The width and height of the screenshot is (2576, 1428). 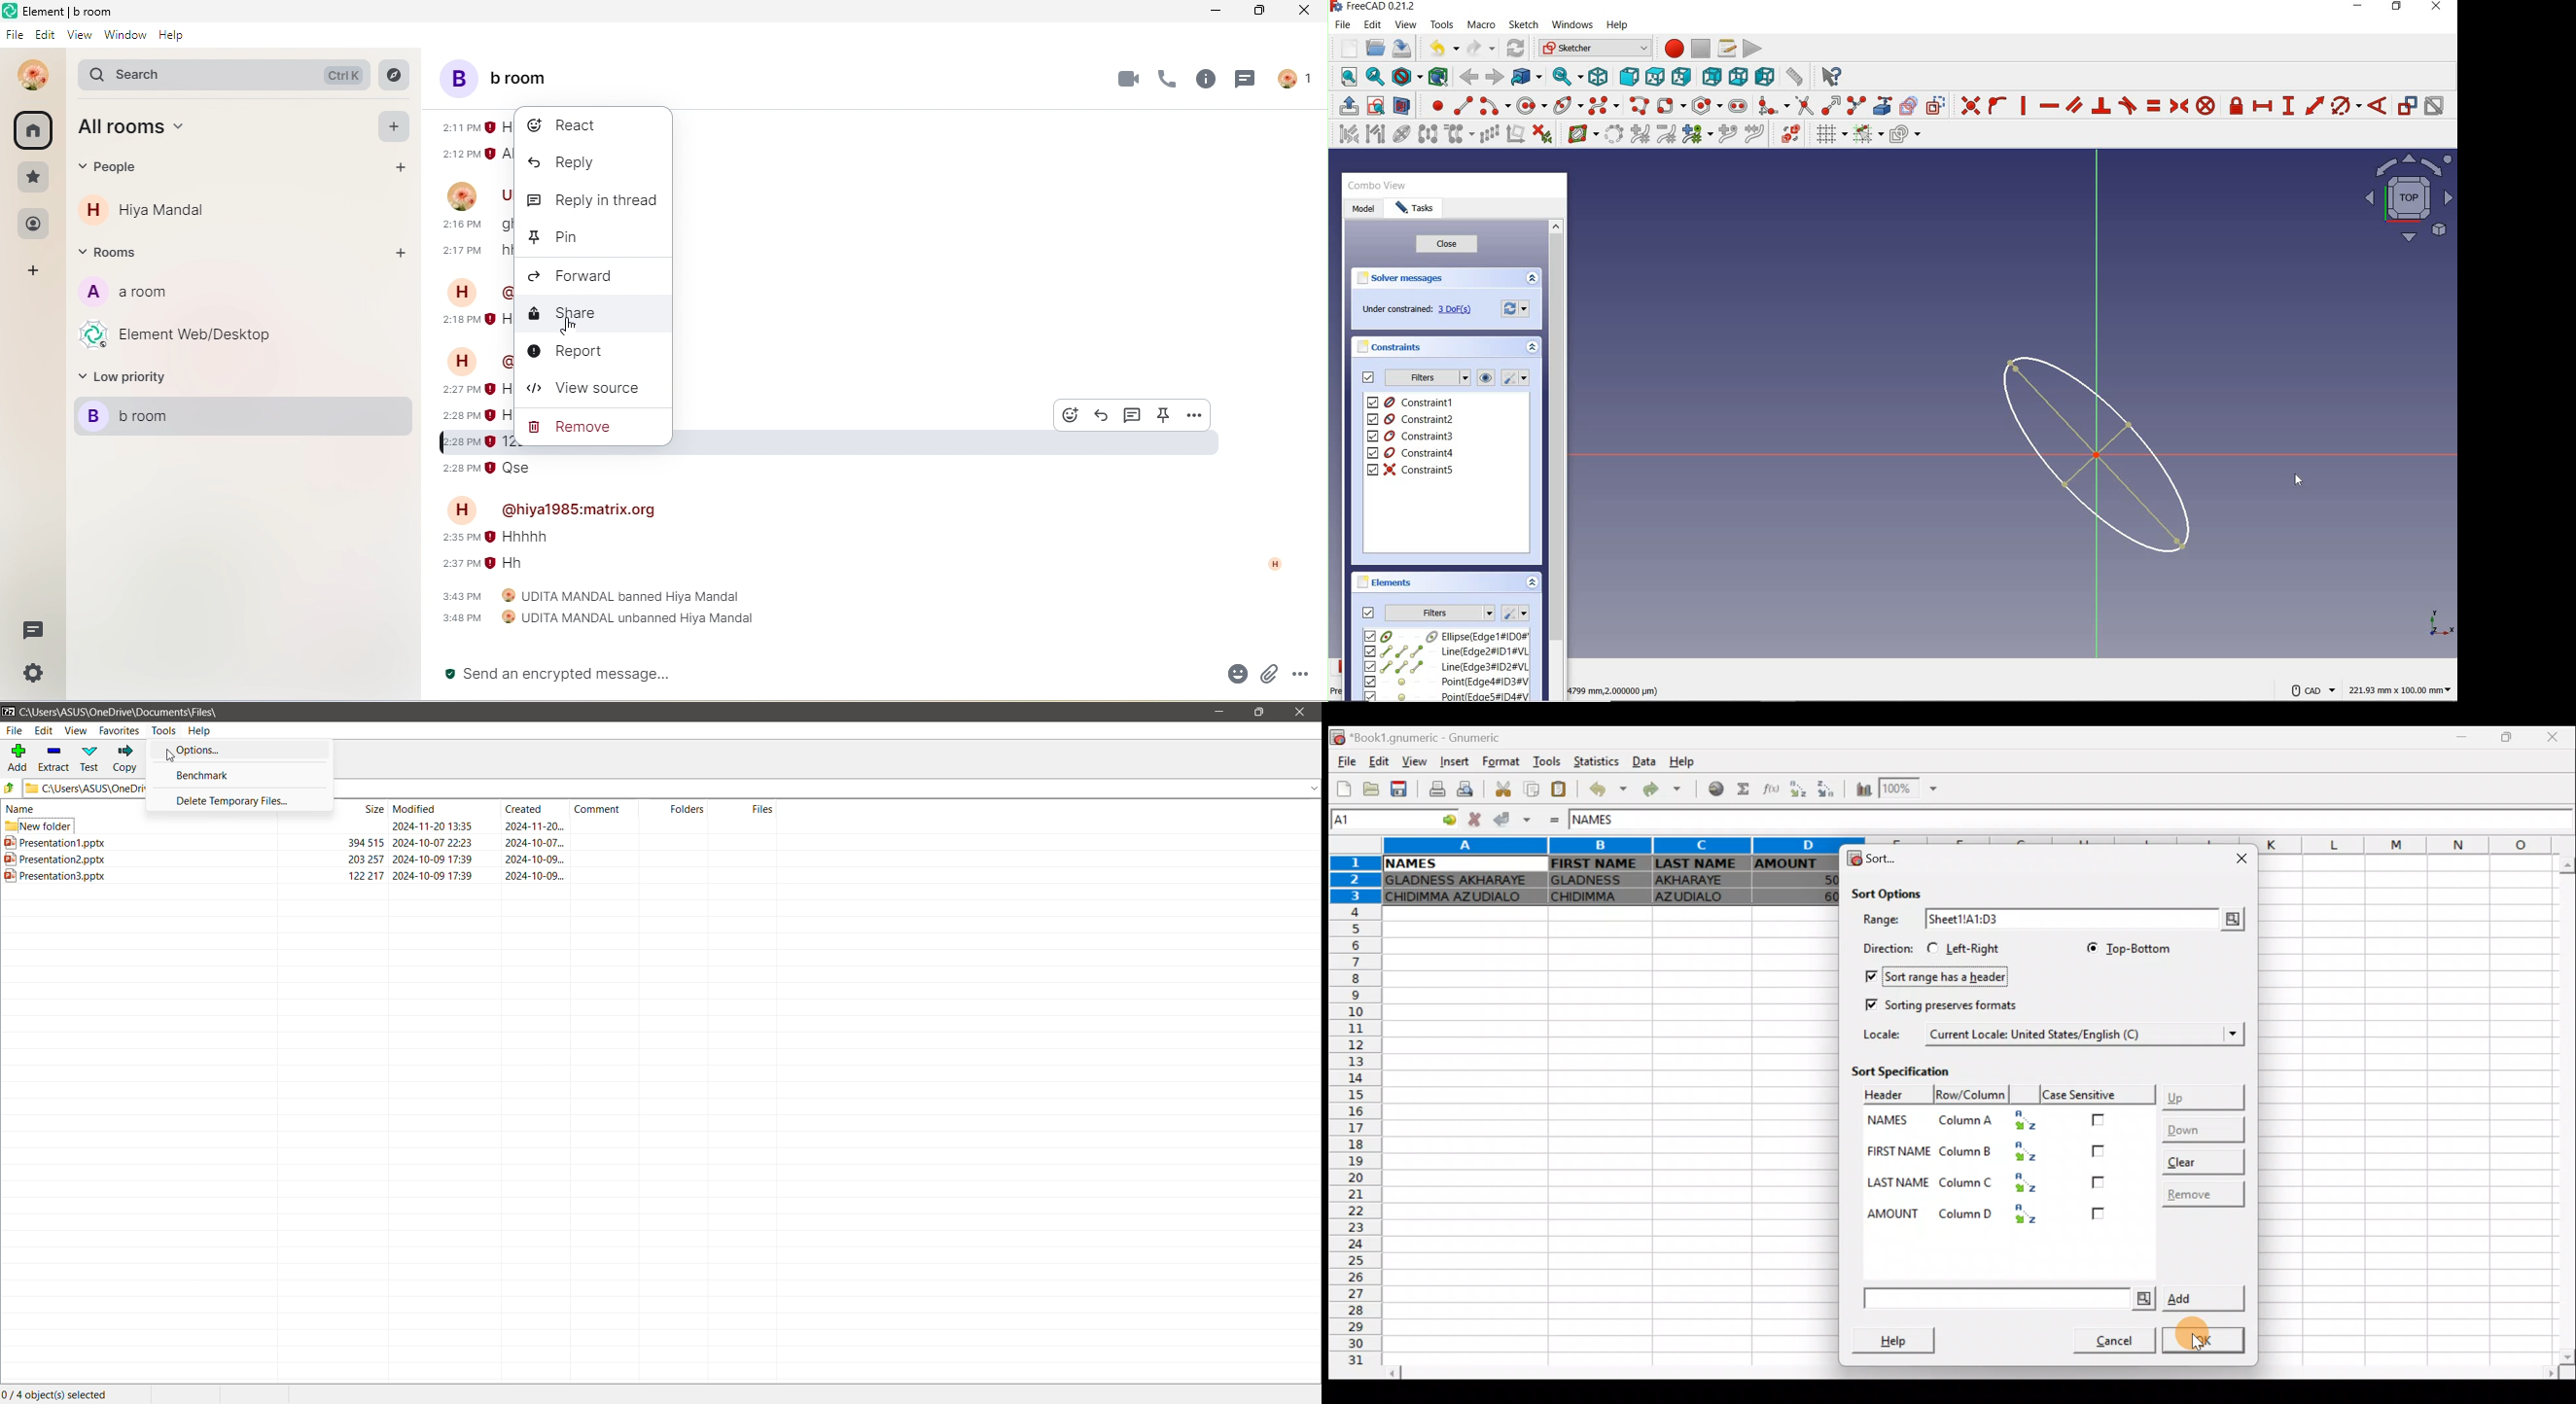 I want to click on OK, so click(x=2206, y=1341).